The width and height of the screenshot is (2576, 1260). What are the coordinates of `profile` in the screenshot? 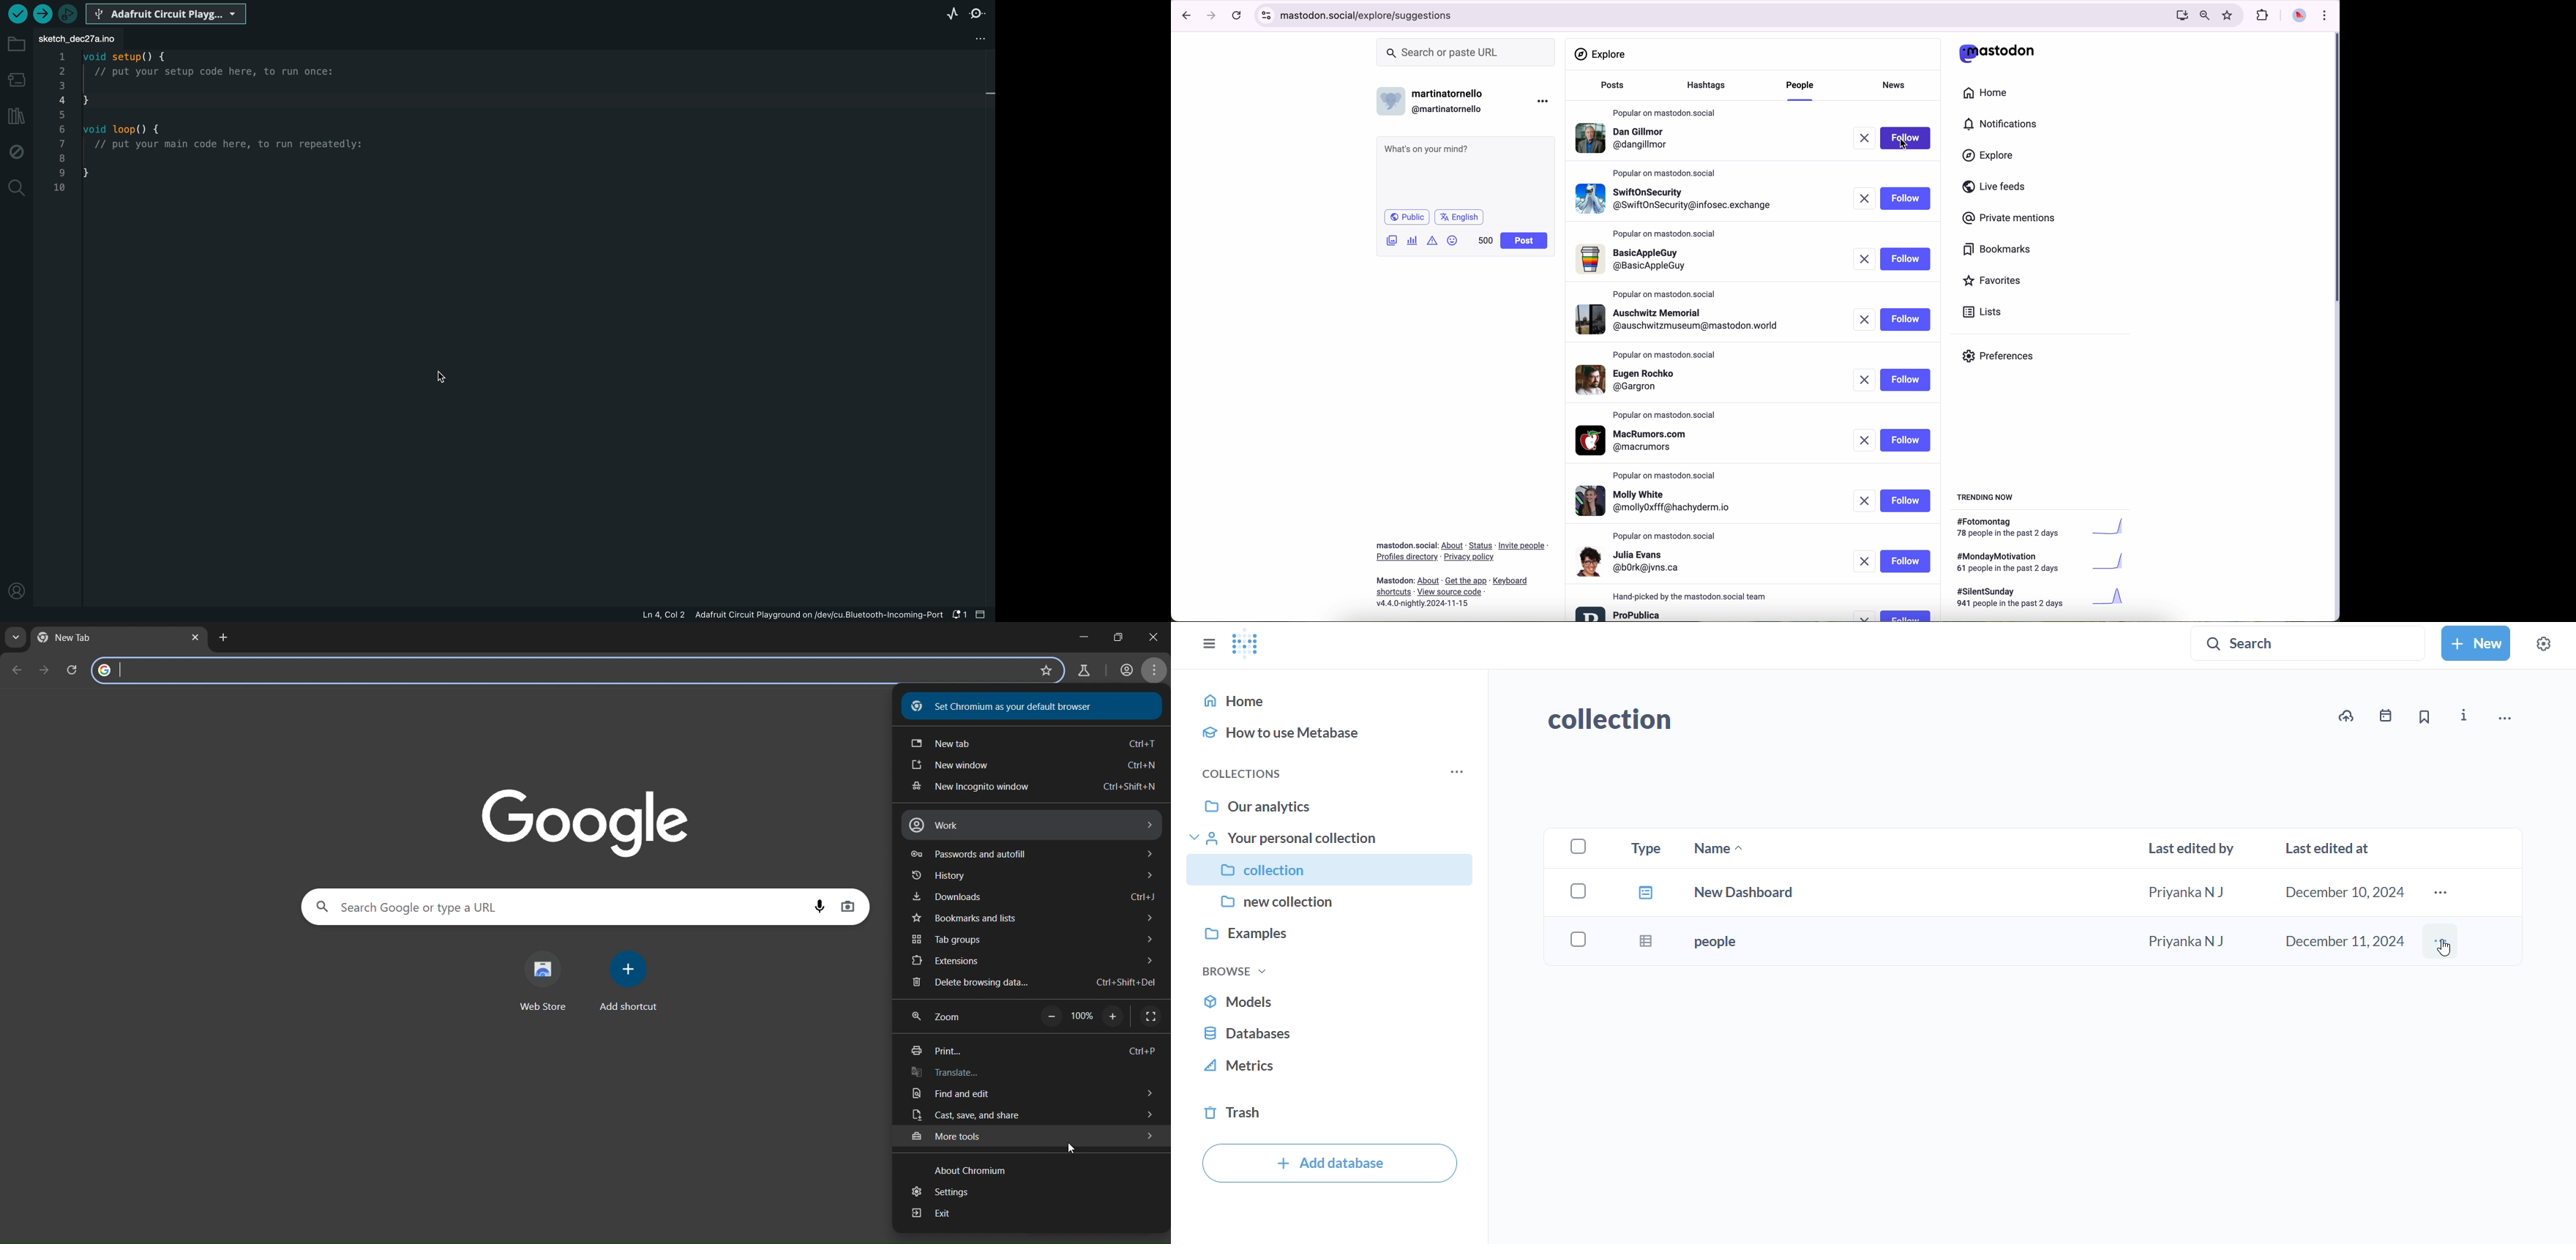 It's located at (1637, 379).